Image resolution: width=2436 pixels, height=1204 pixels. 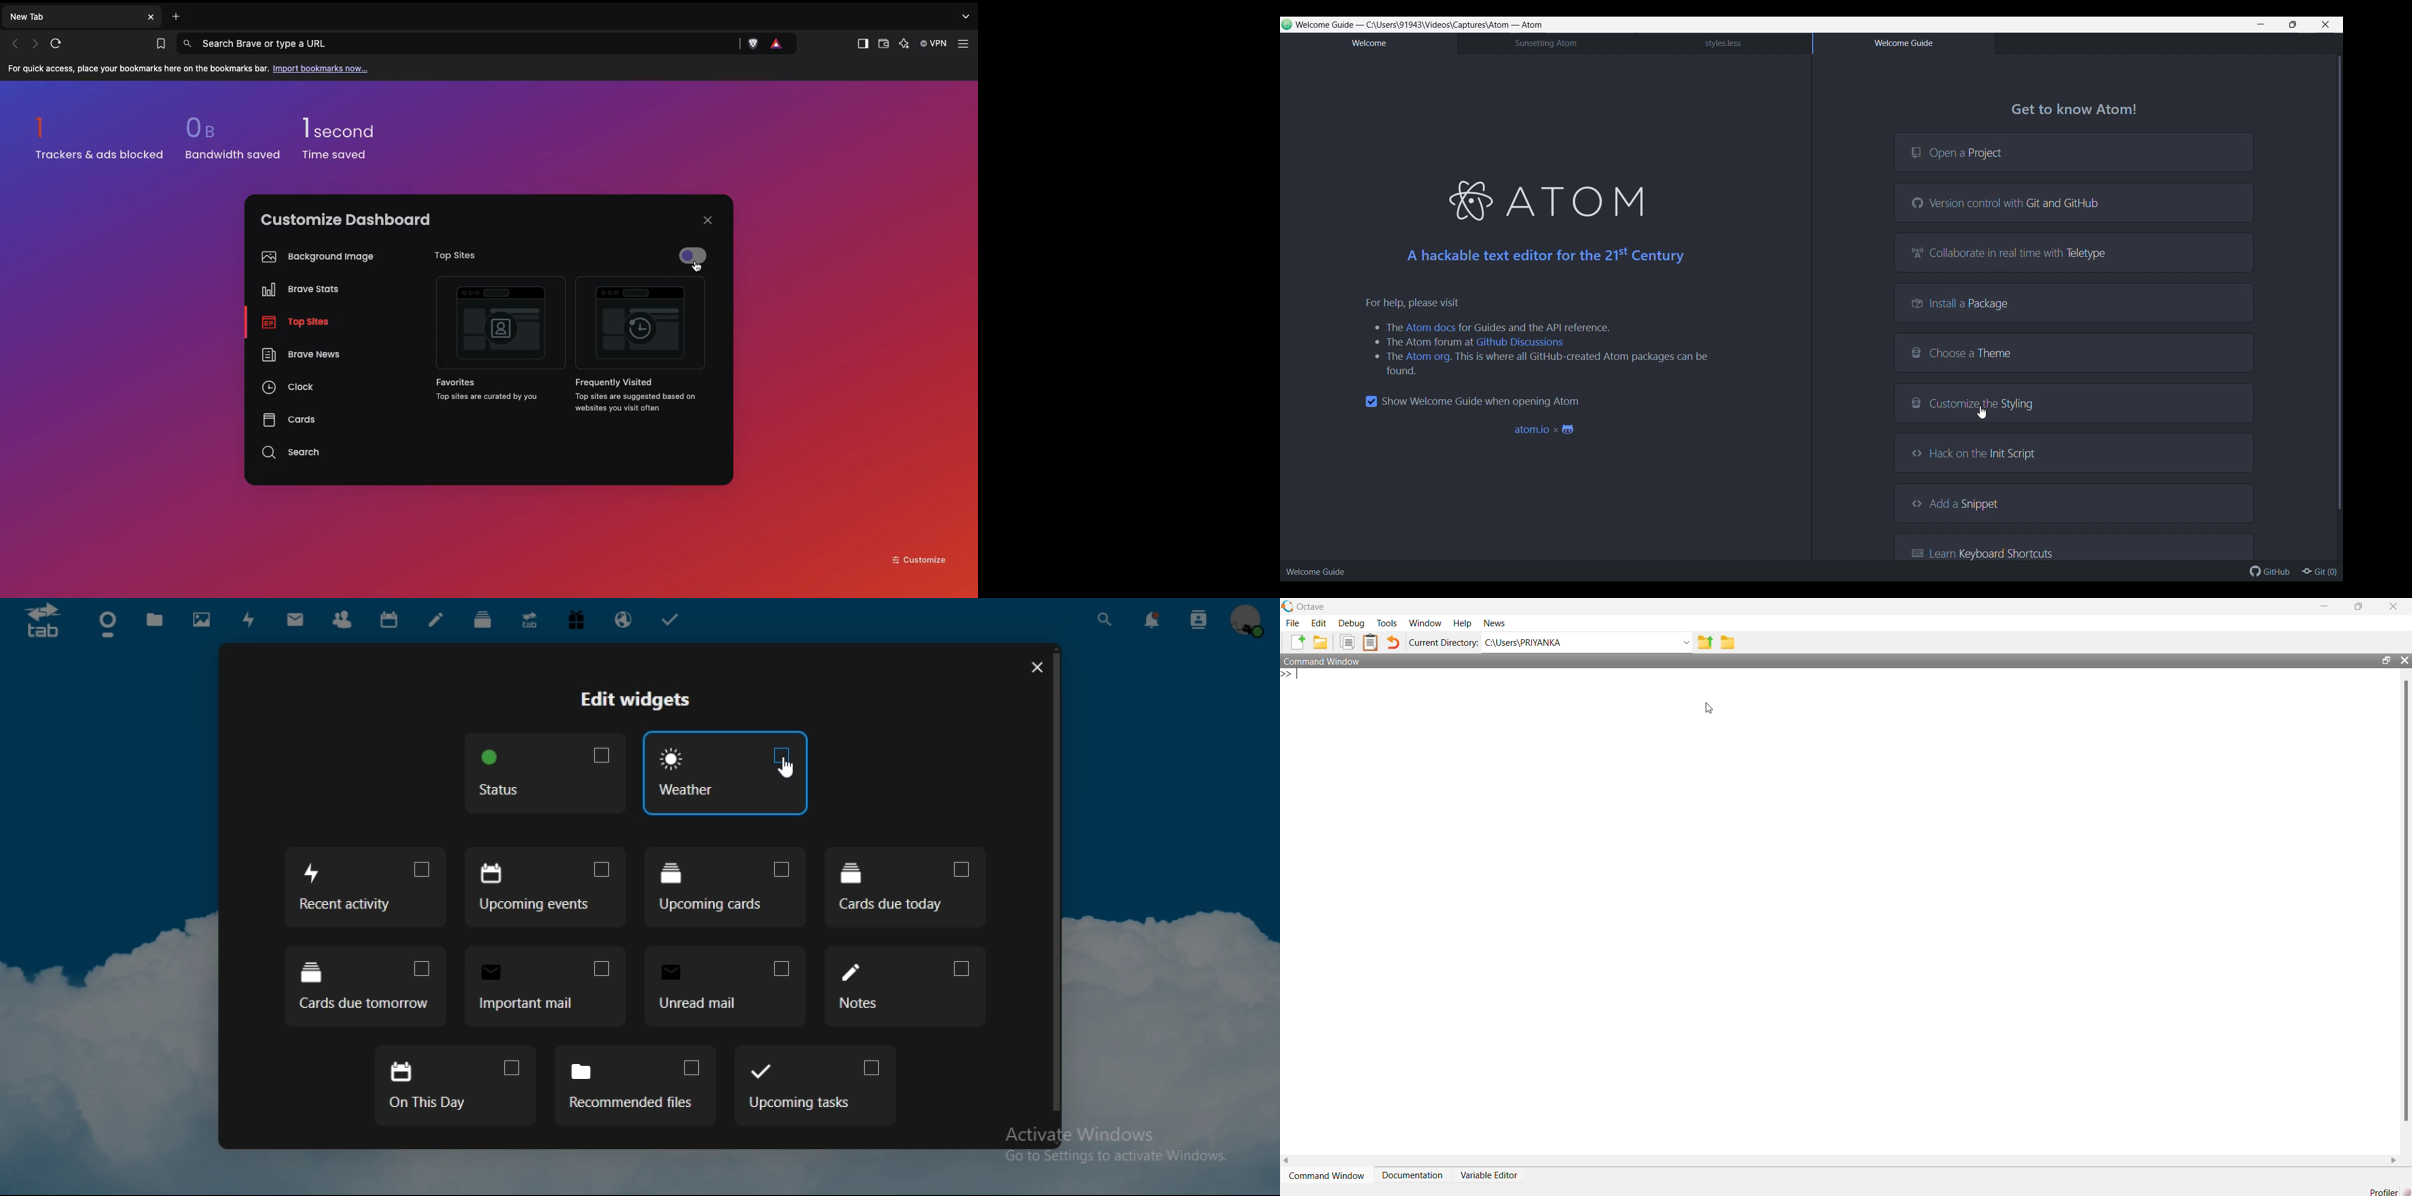 What do you see at coordinates (578, 620) in the screenshot?
I see `free trial` at bounding box center [578, 620].